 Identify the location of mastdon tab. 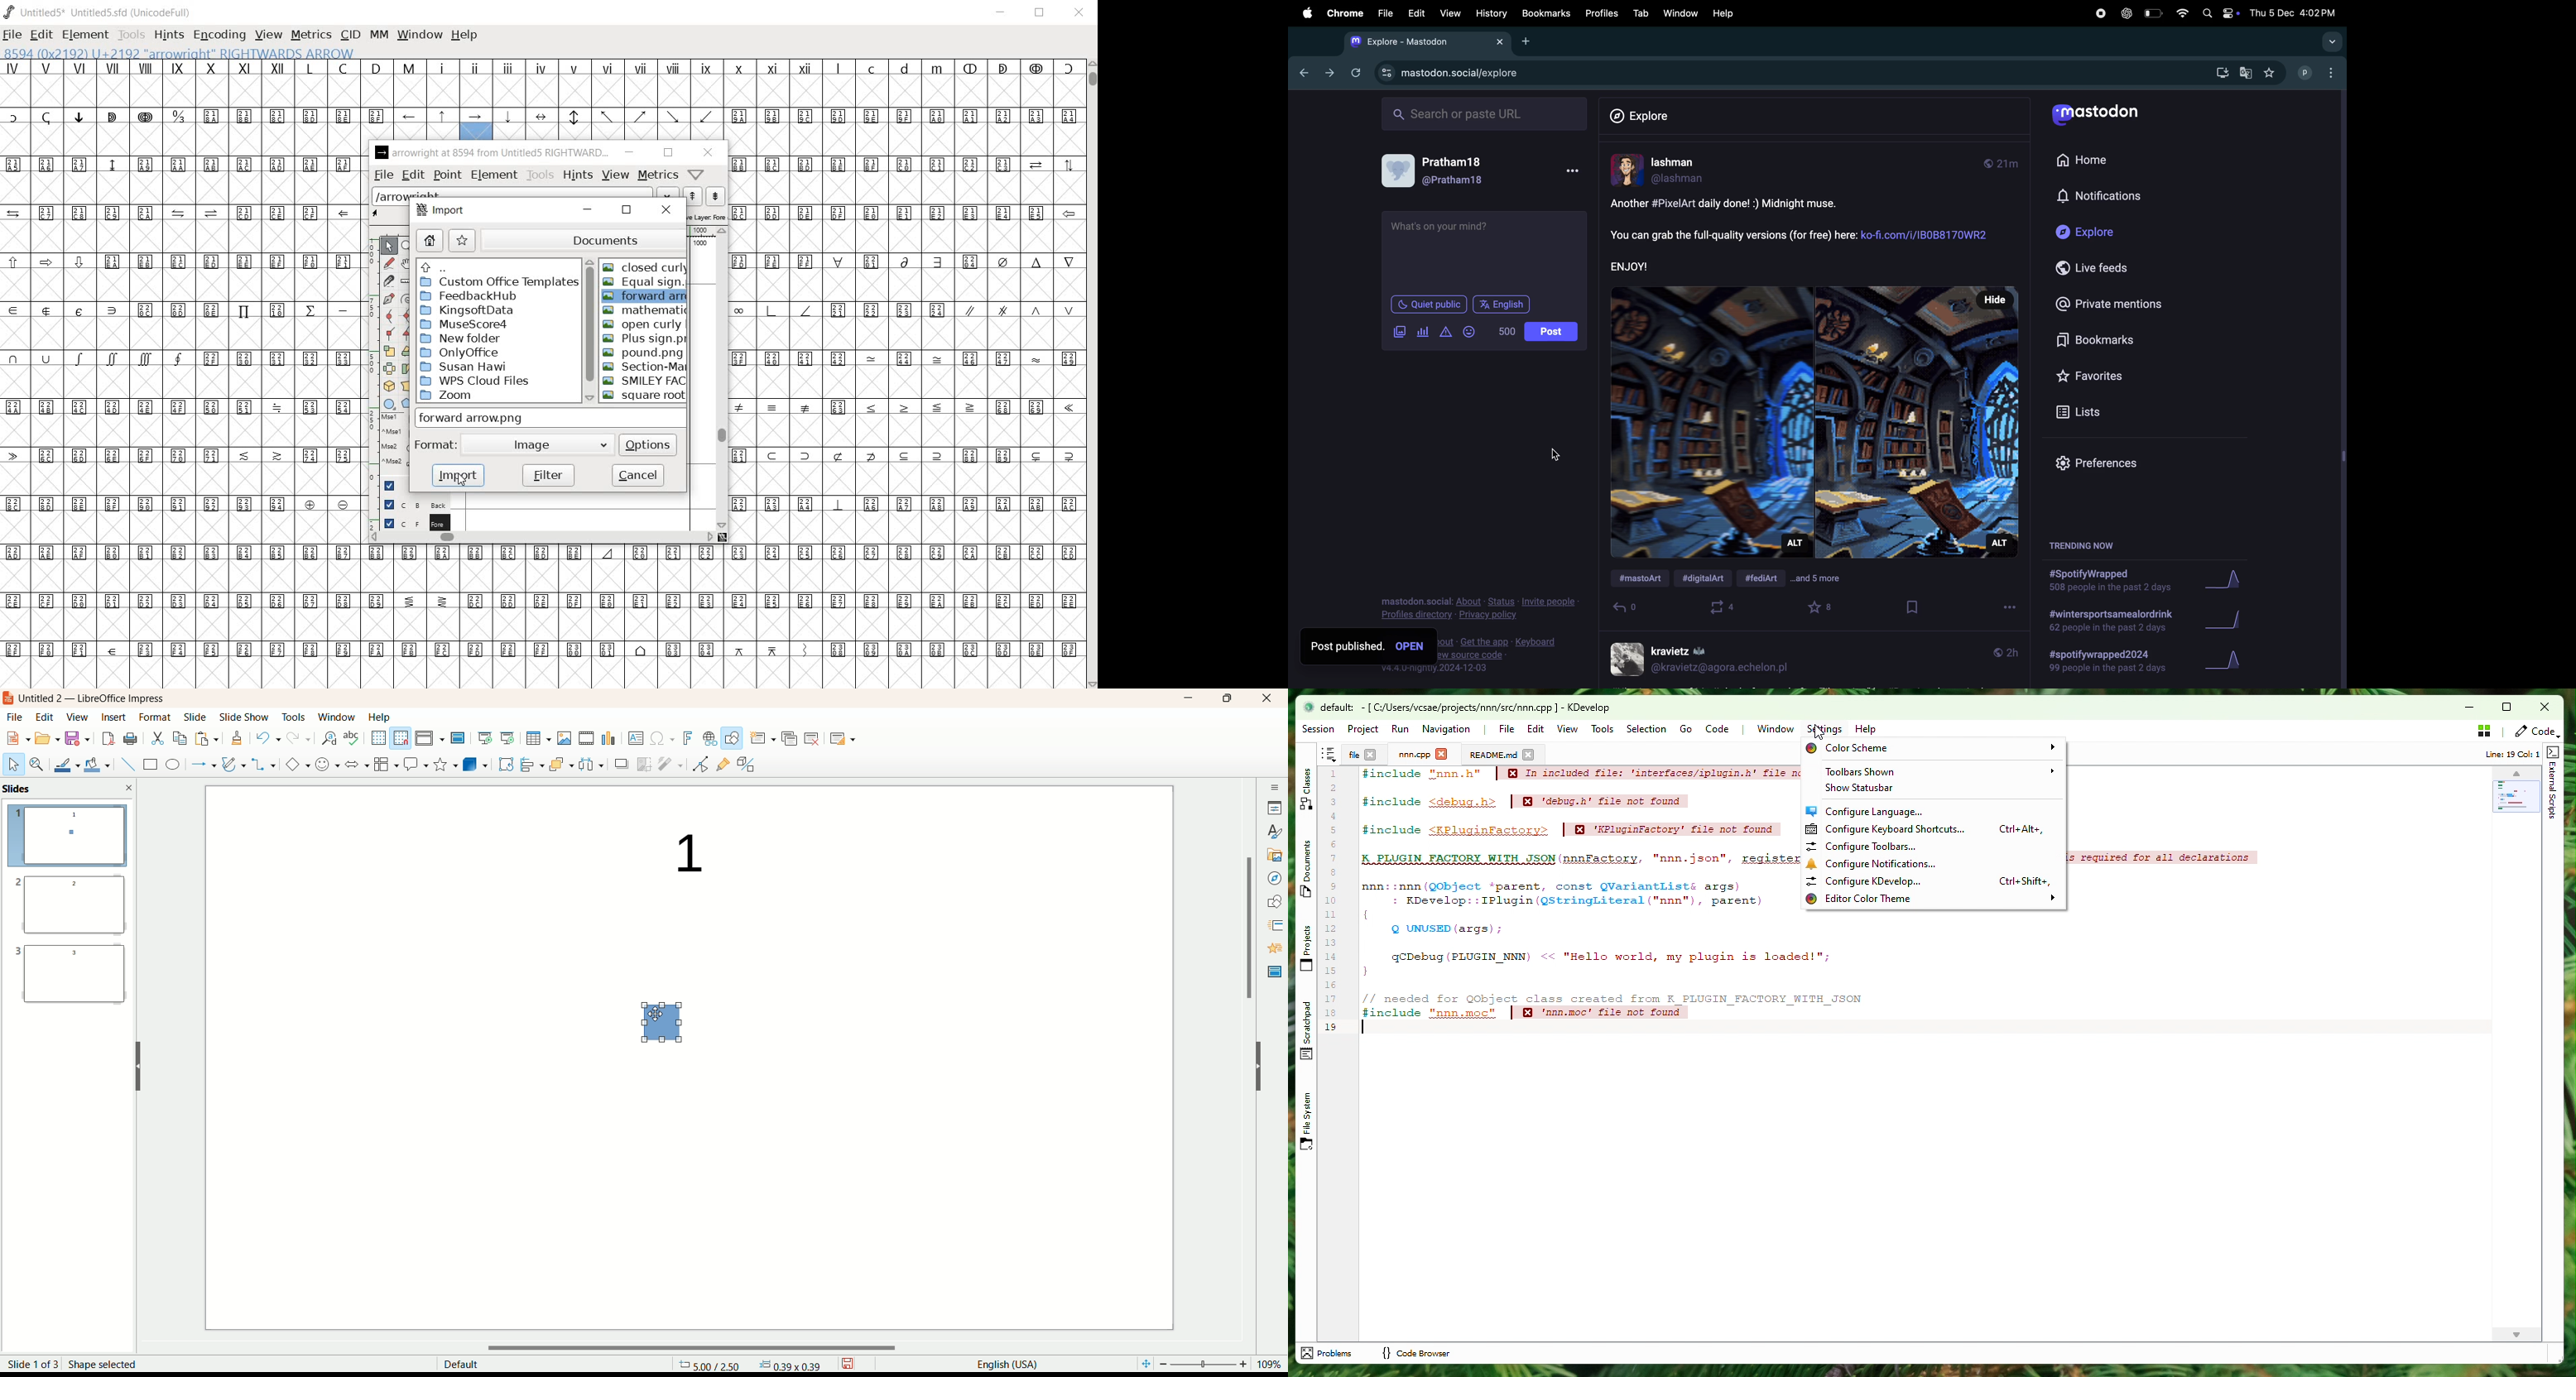
(1431, 43).